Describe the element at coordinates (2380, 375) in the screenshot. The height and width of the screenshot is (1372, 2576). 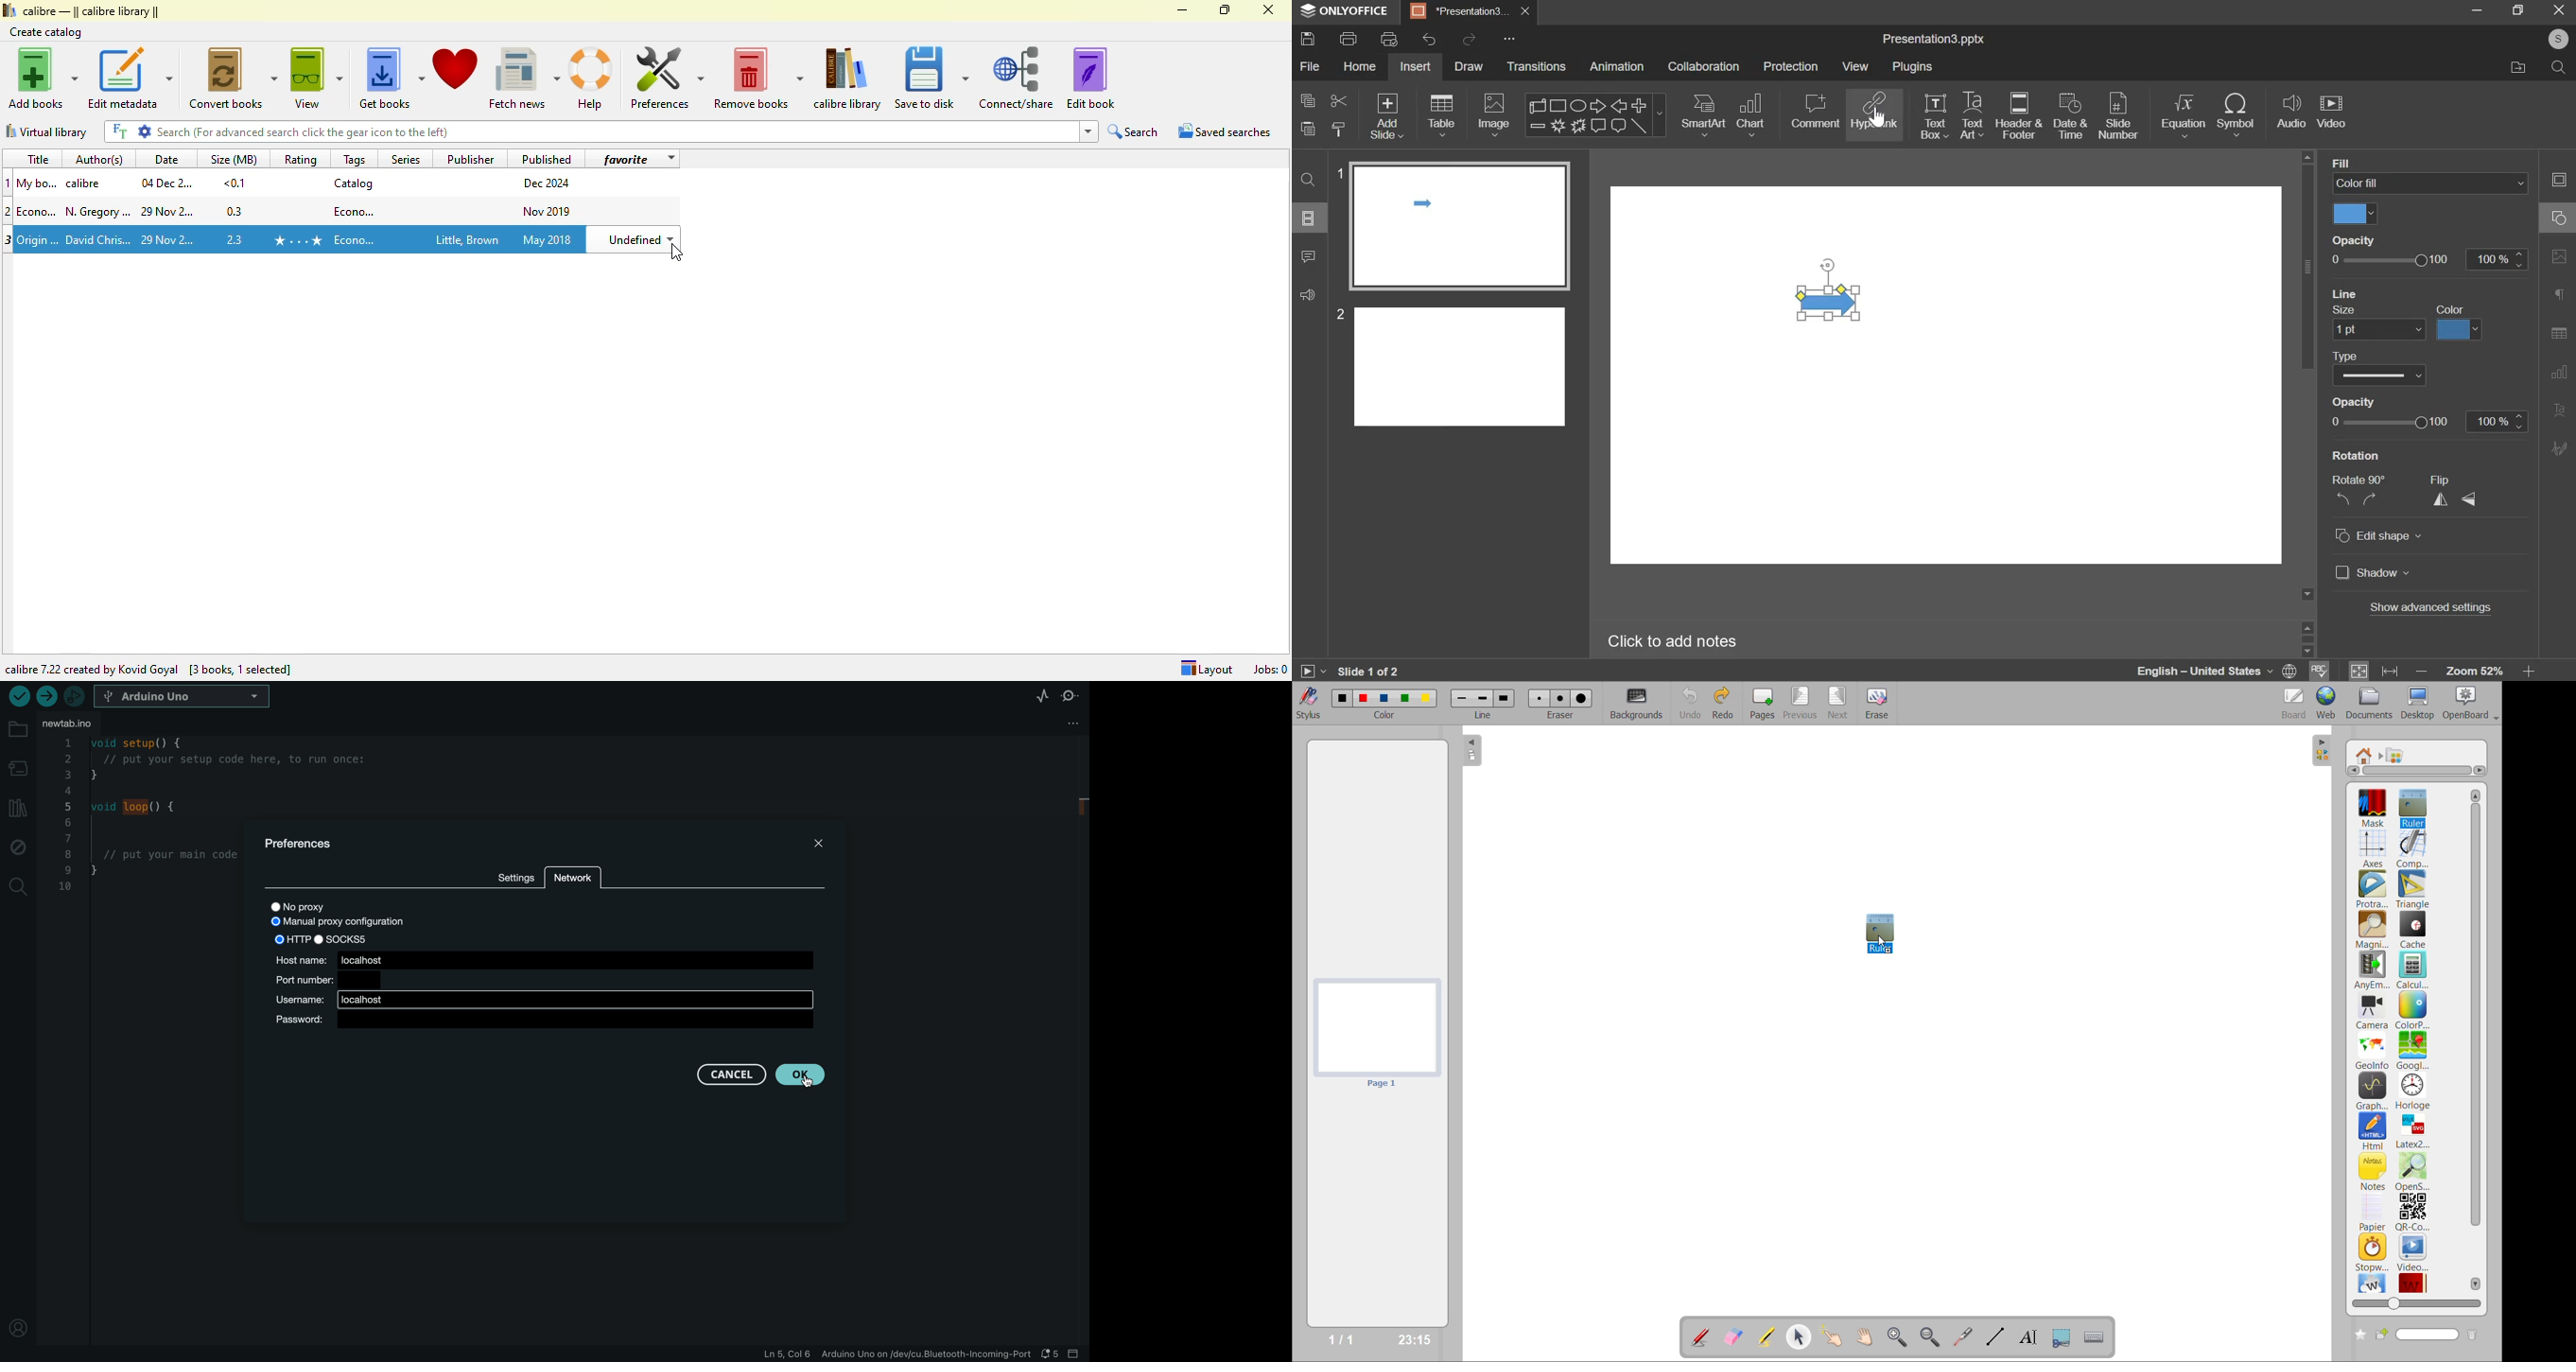
I see `select line type` at that location.